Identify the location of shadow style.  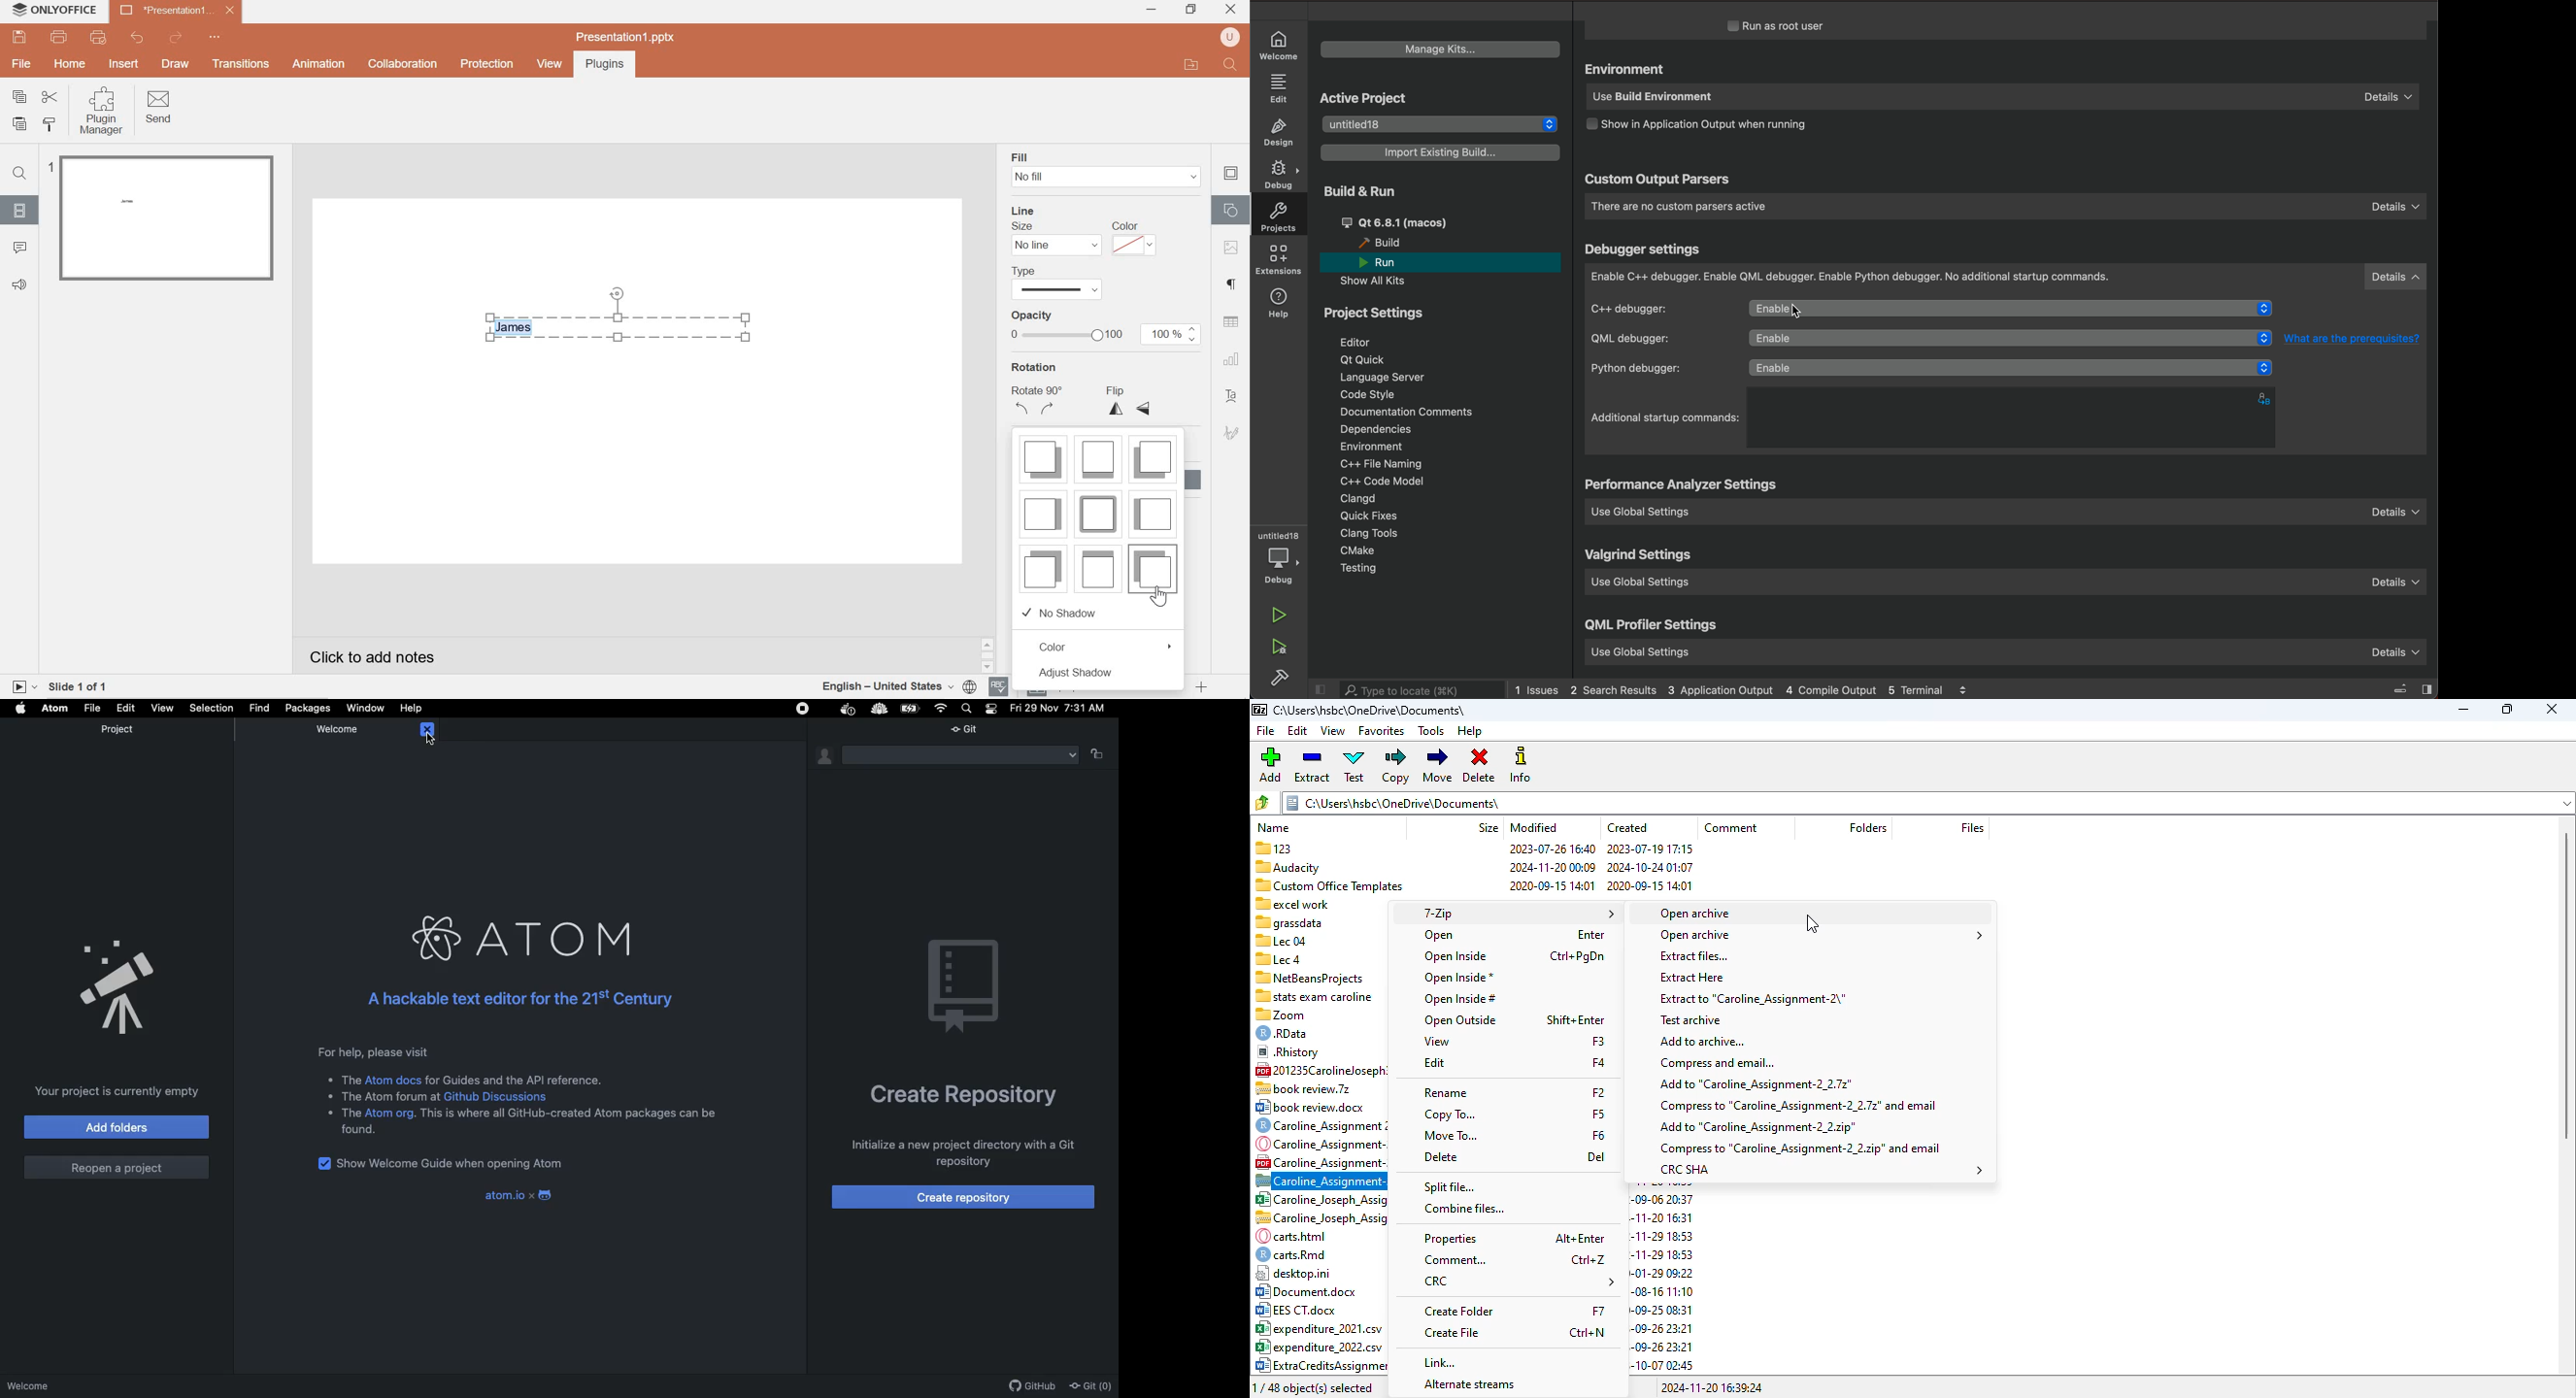
(1044, 568).